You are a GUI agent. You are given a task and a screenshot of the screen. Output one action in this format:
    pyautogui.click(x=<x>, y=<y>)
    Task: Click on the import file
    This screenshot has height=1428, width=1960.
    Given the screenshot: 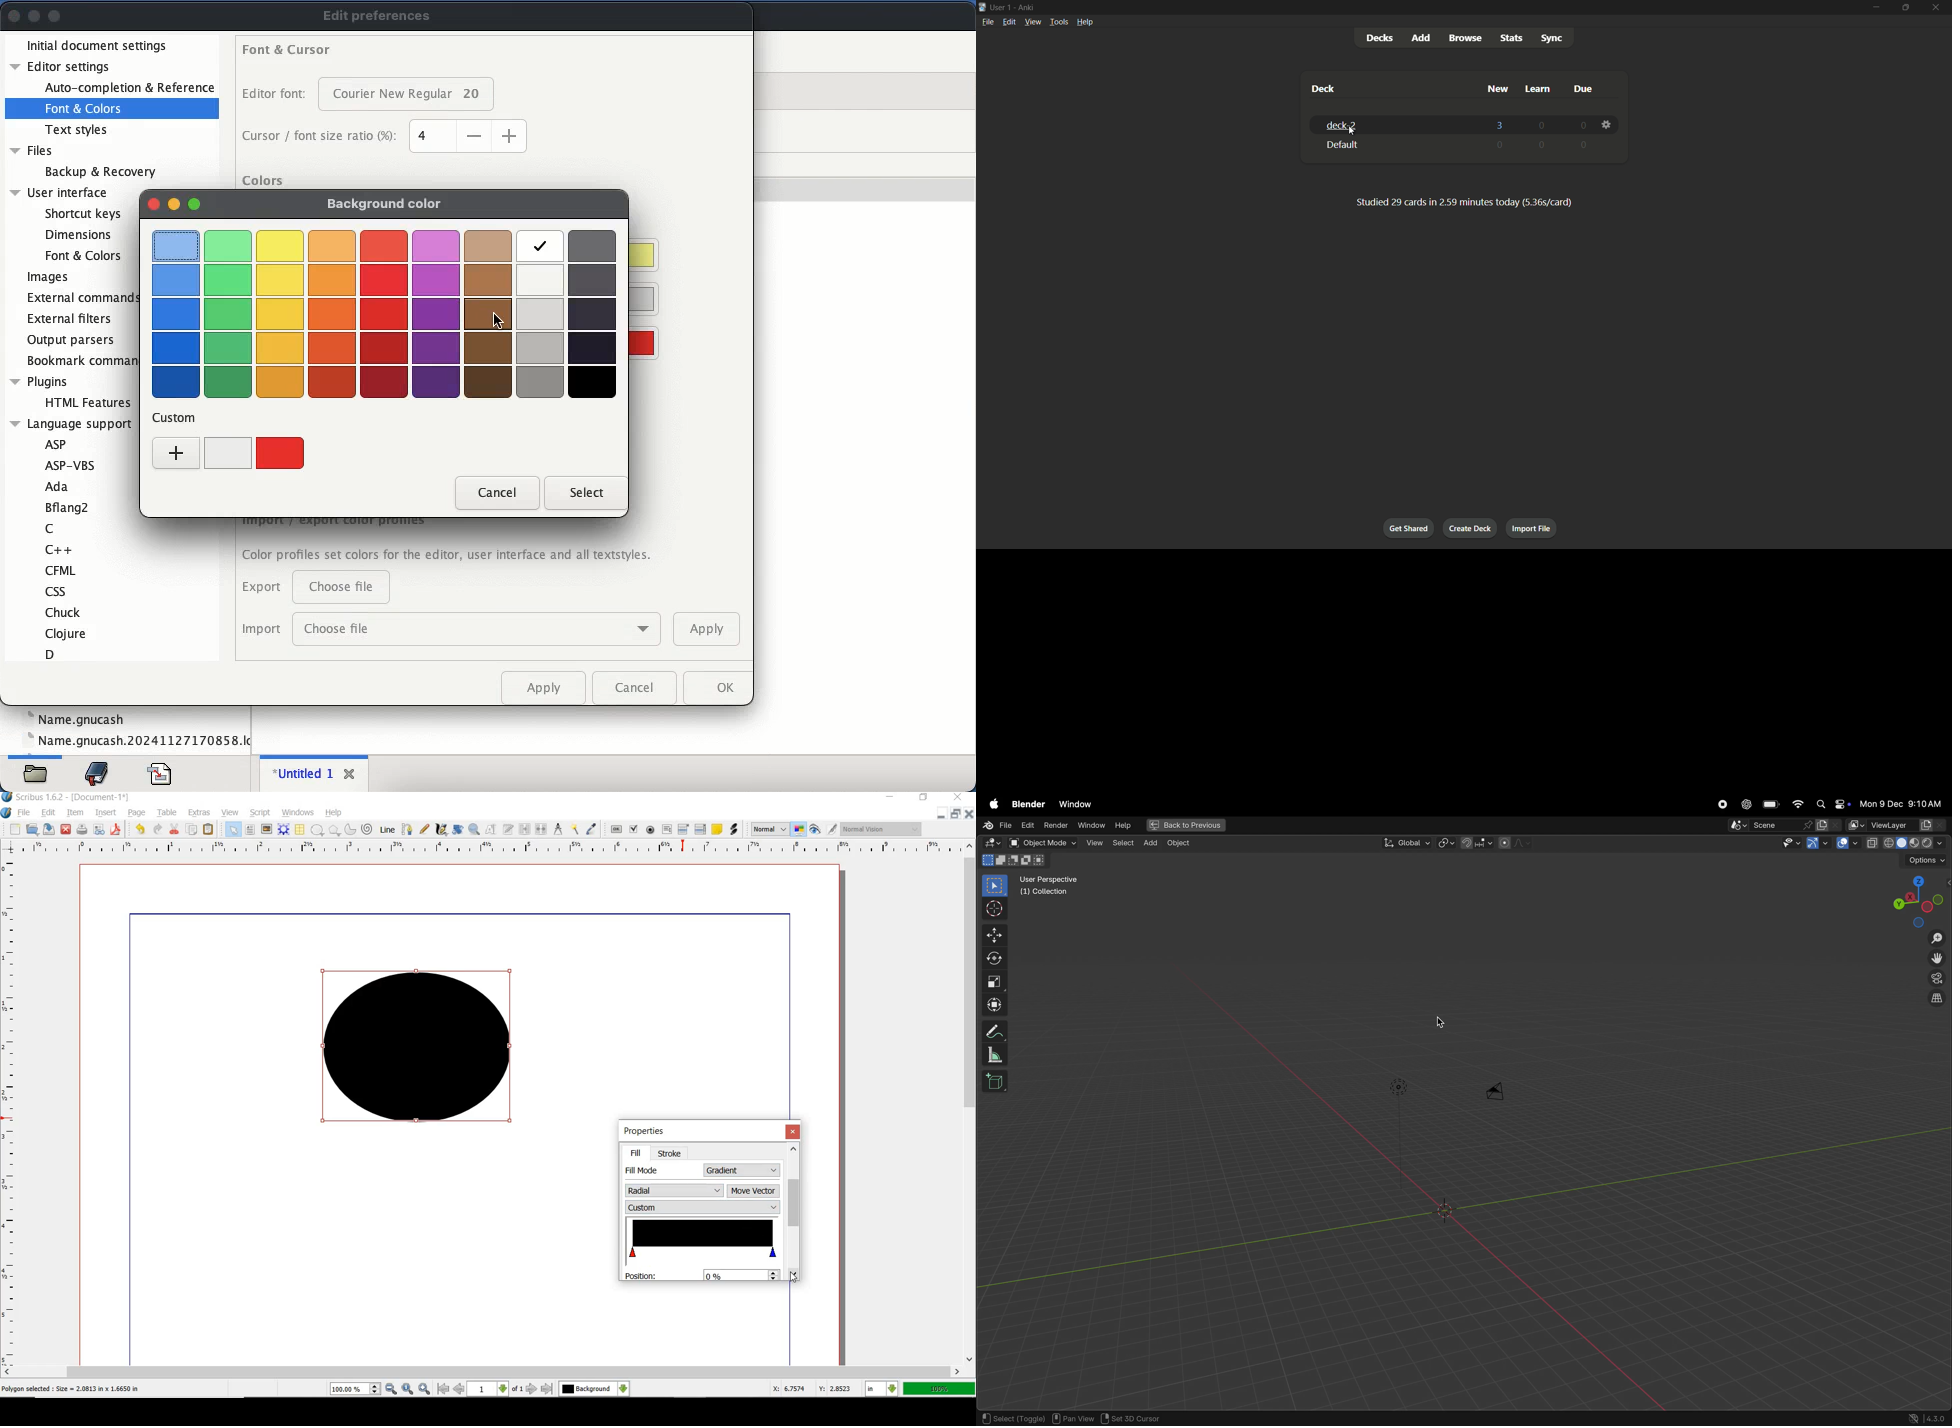 What is the action you would take?
    pyautogui.click(x=1533, y=528)
    